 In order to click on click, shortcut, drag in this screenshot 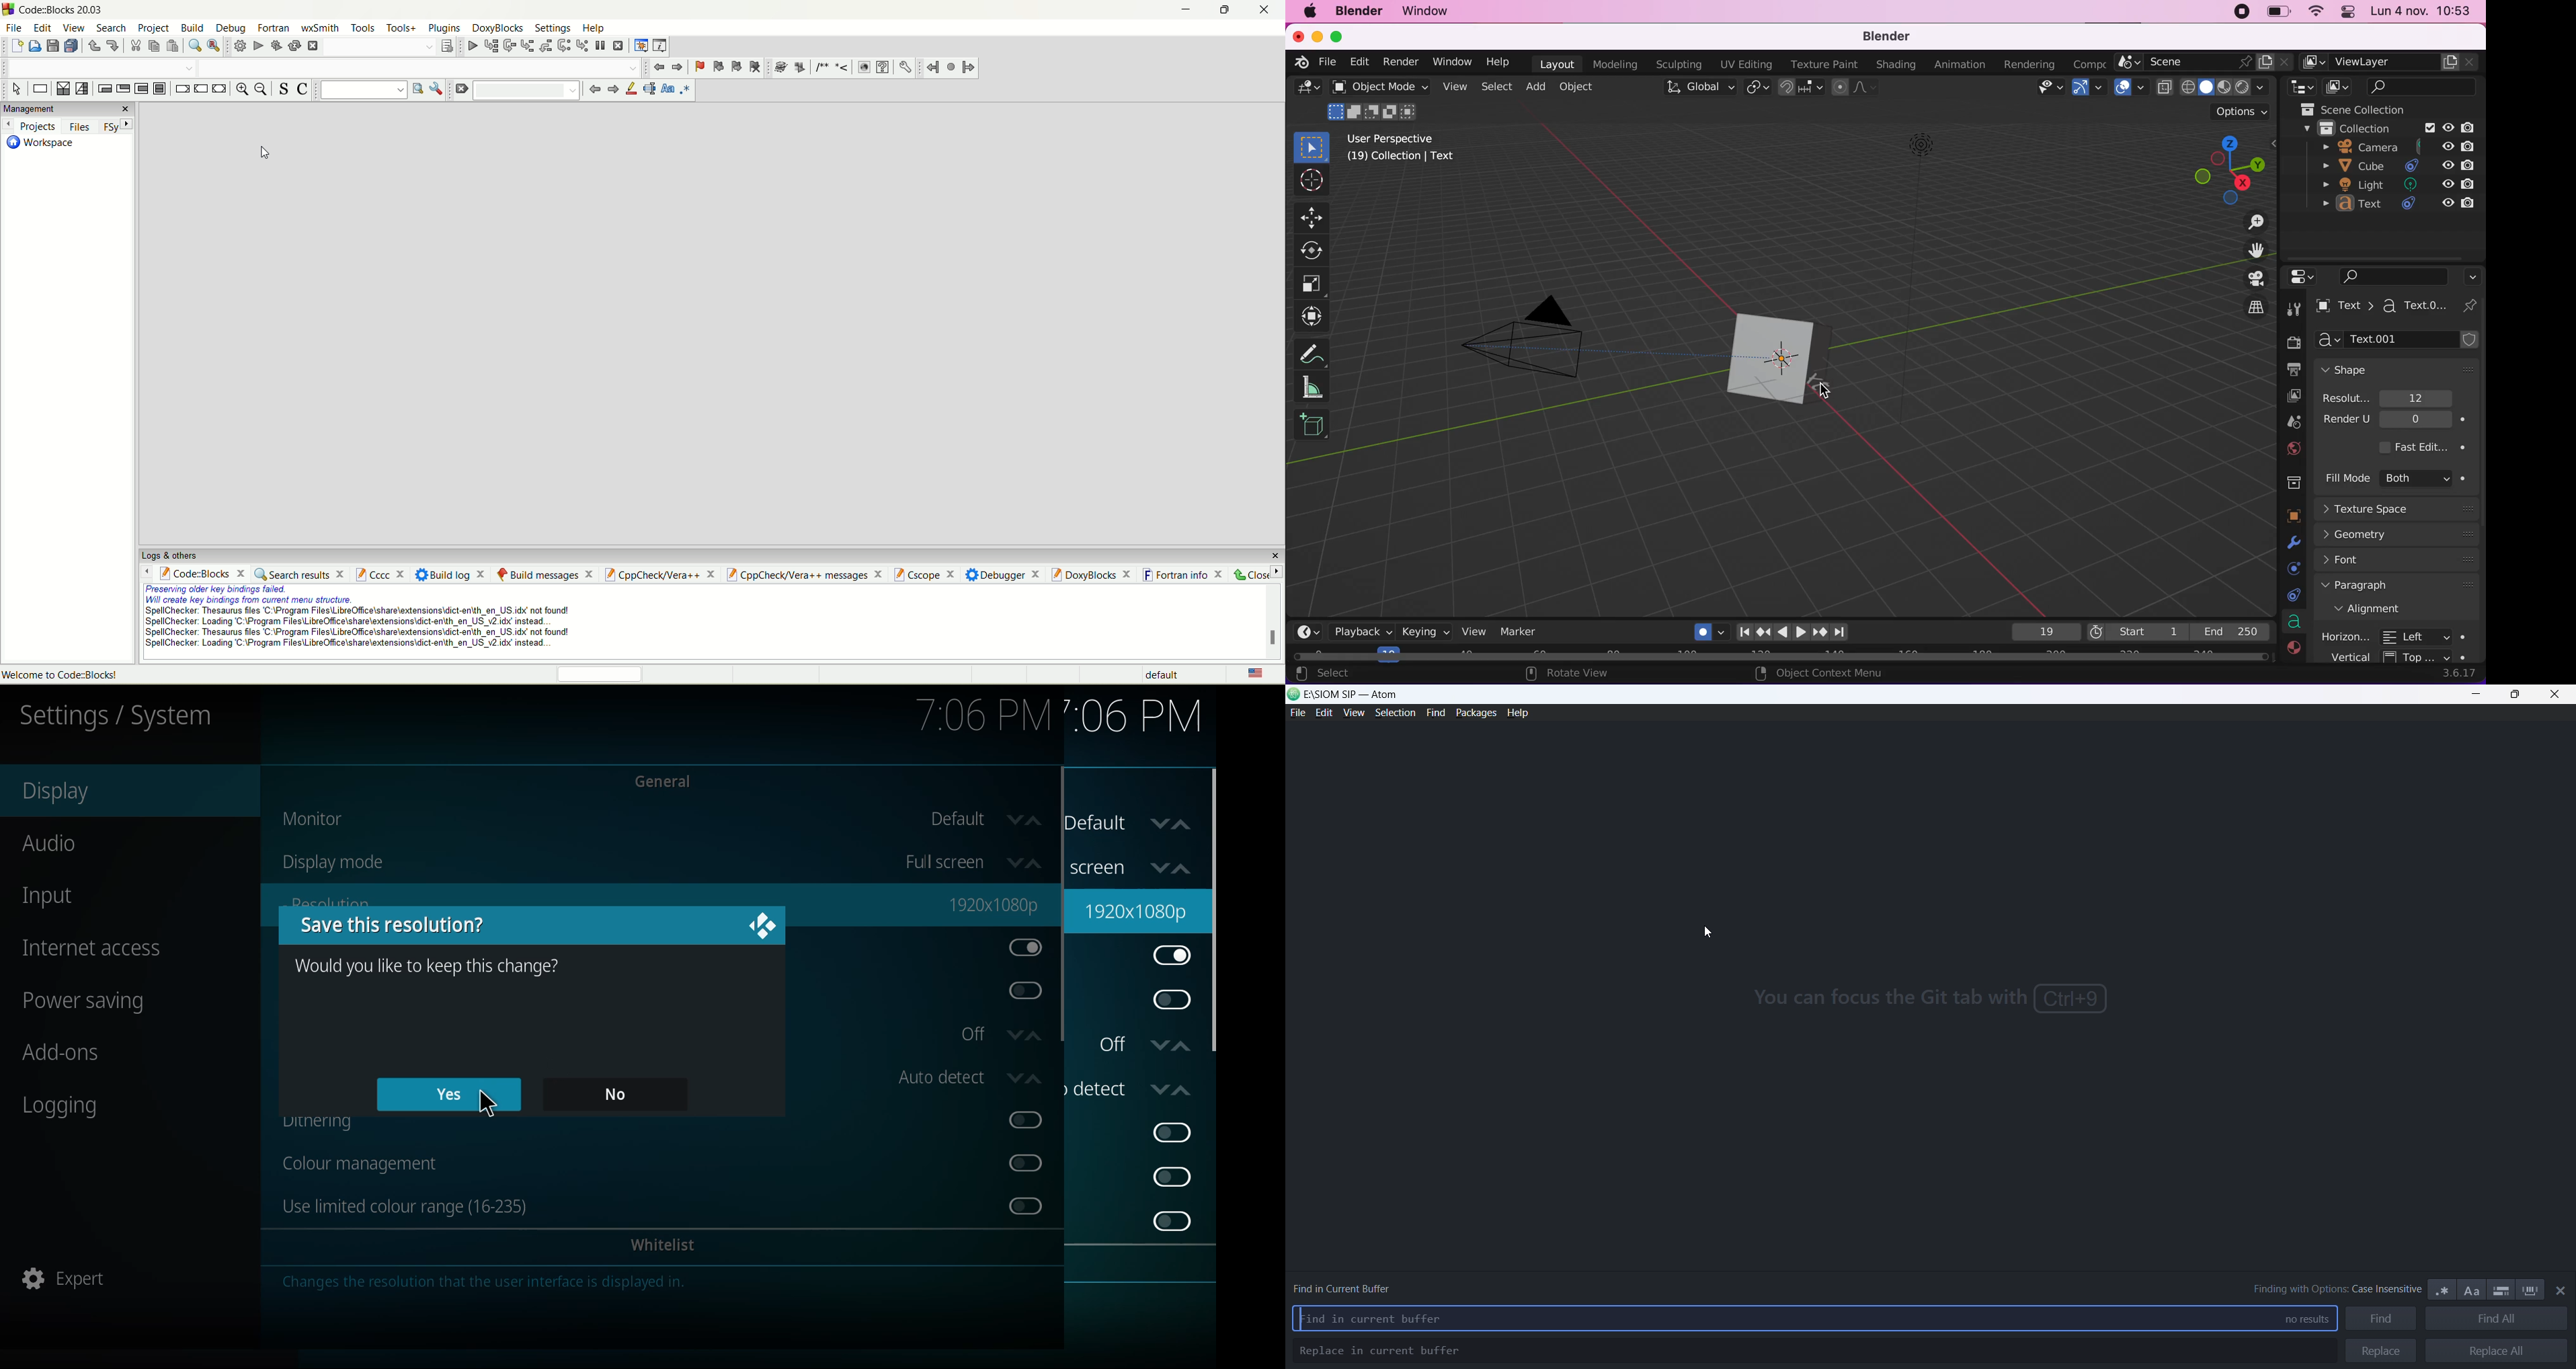, I will do `click(2226, 168)`.